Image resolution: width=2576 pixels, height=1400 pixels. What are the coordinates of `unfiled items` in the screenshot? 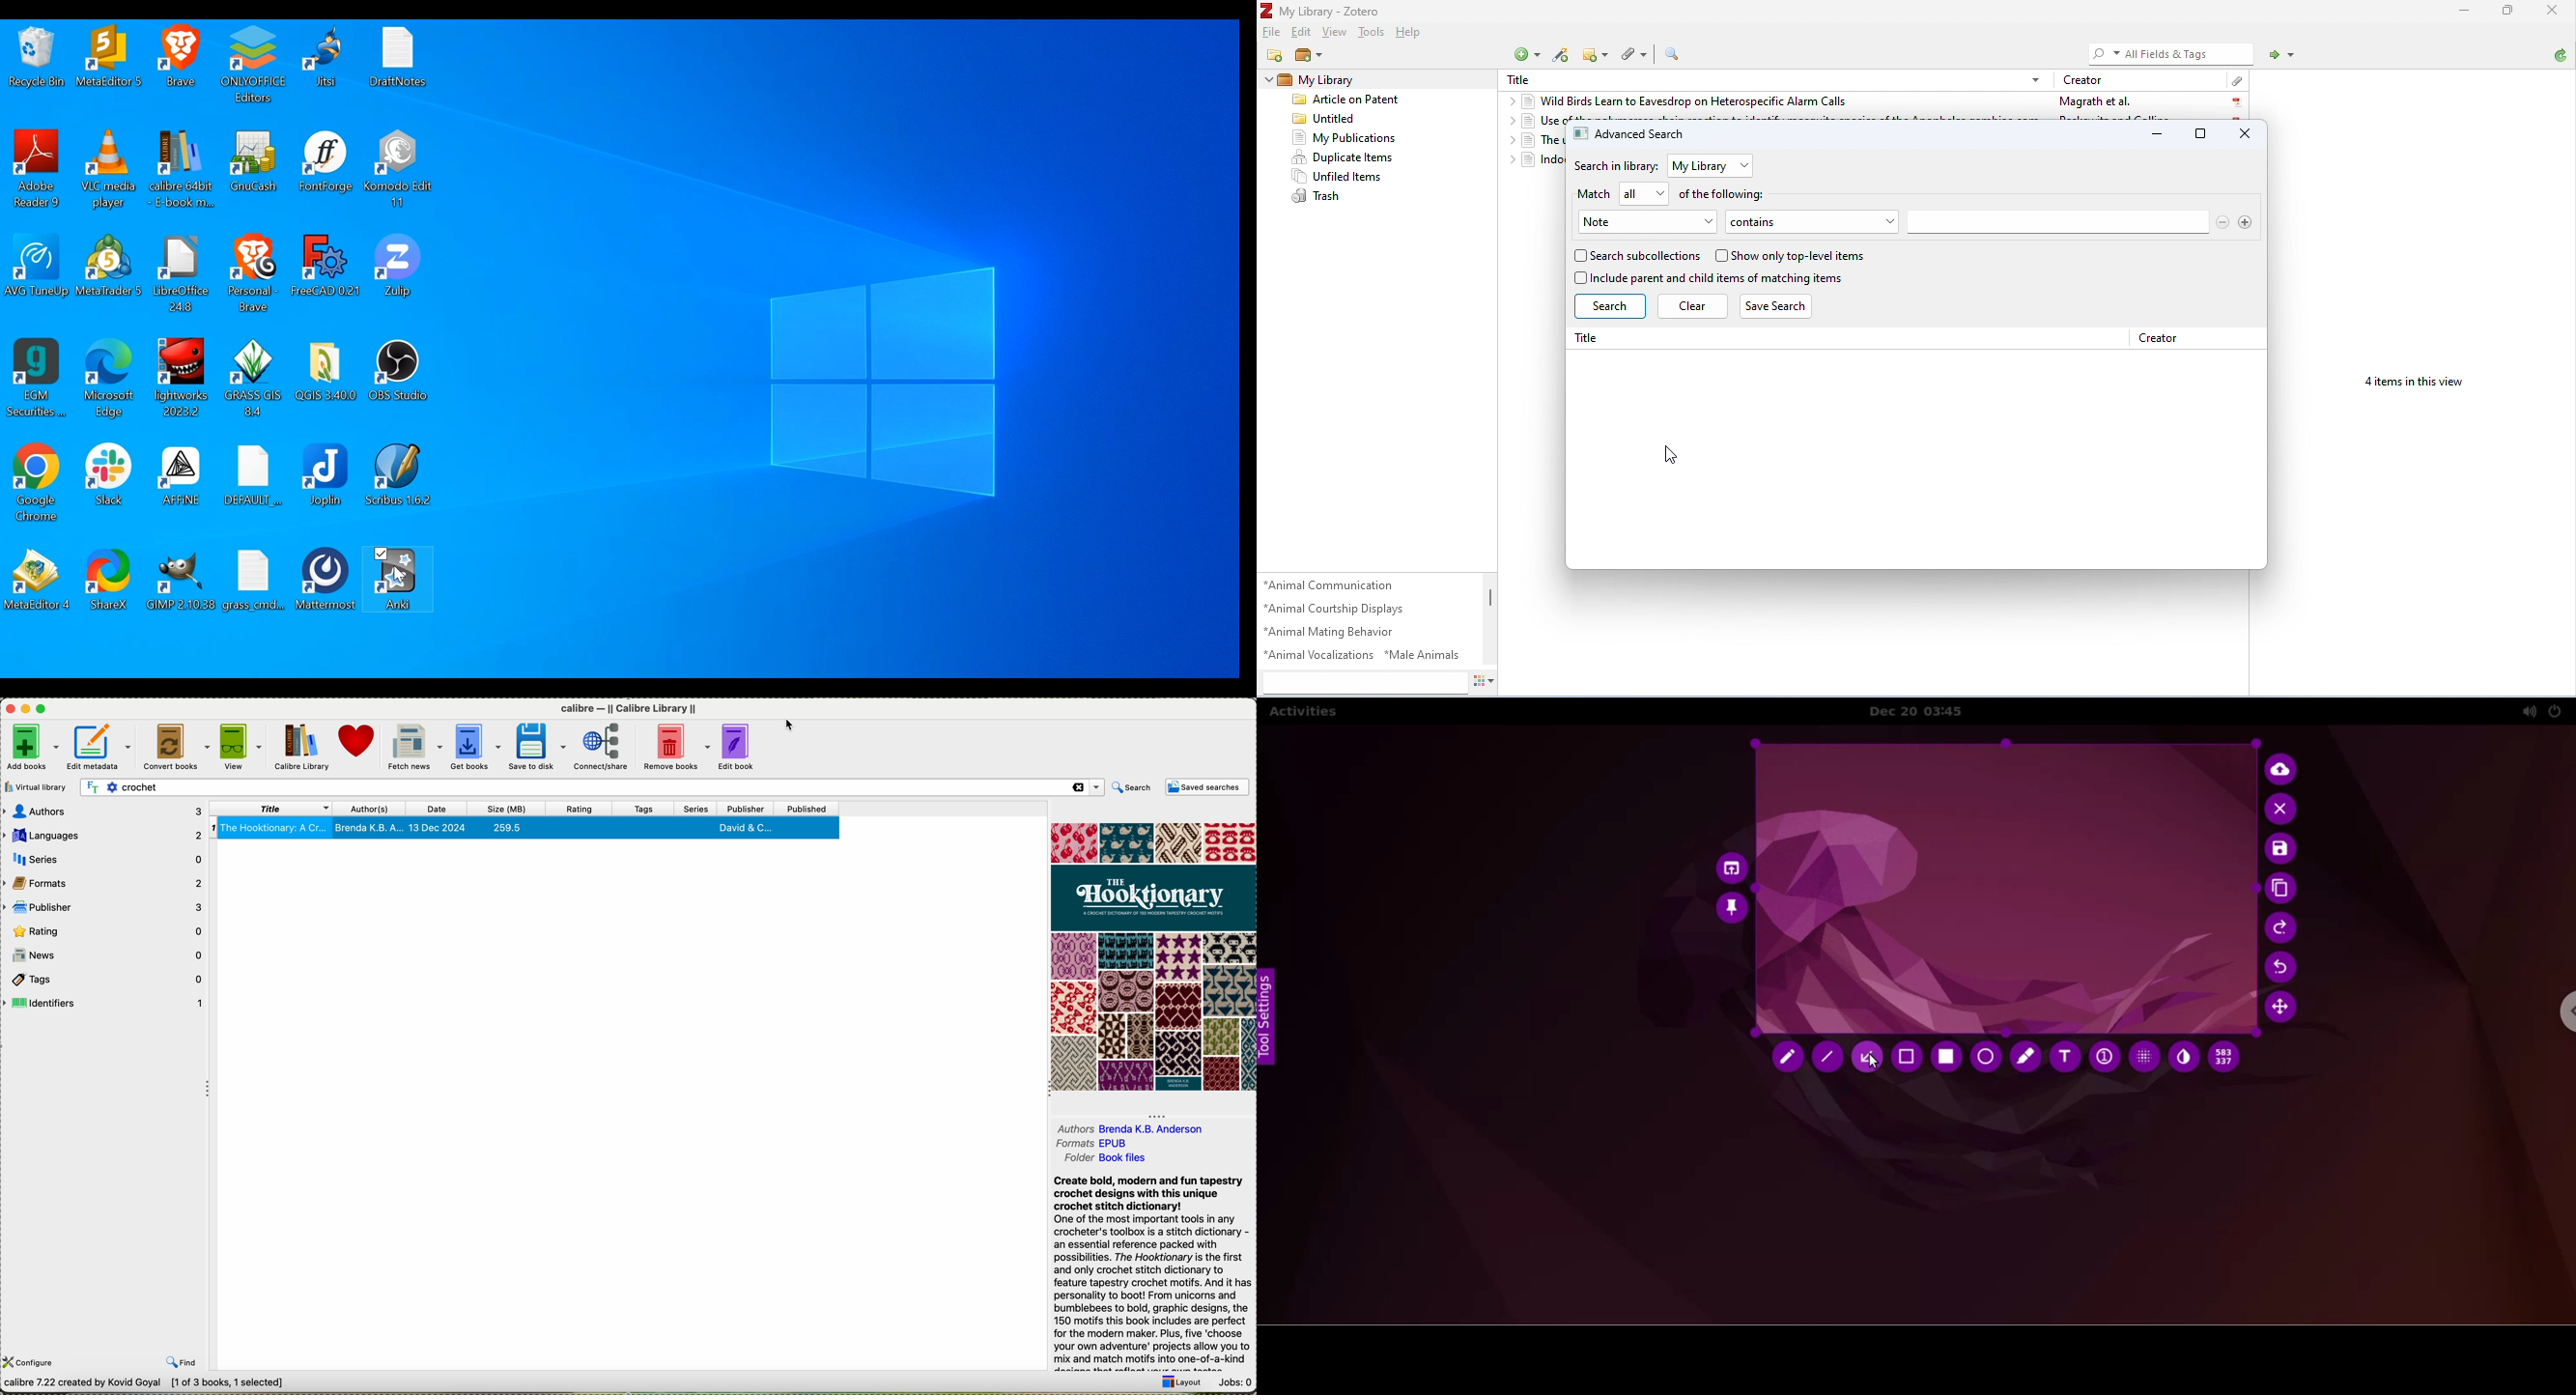 It's located at (1337, 176).